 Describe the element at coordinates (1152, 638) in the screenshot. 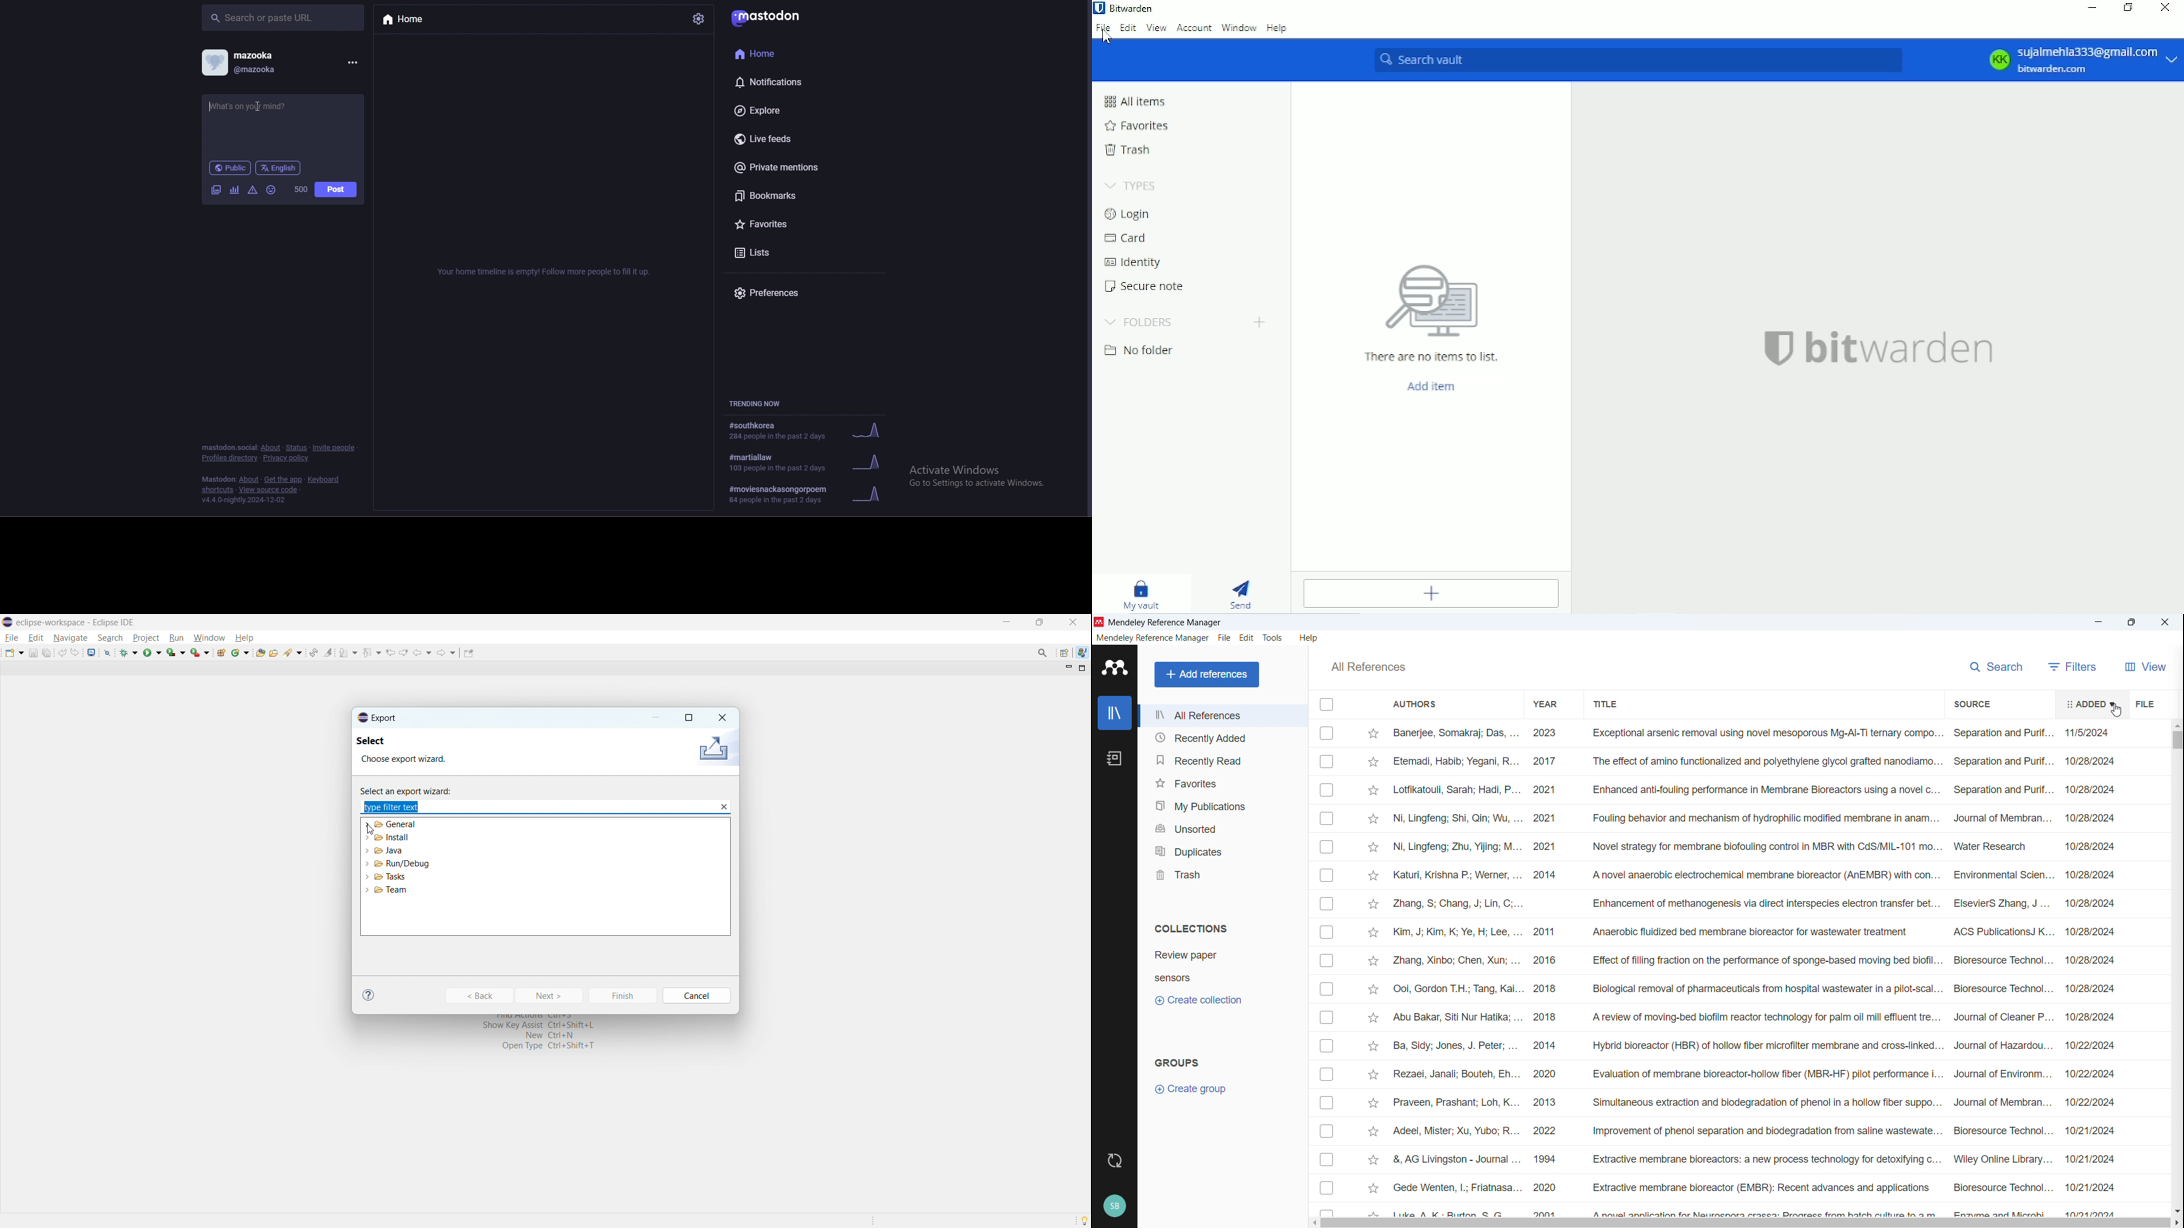

I see `Mendeley reference manager` at that location.